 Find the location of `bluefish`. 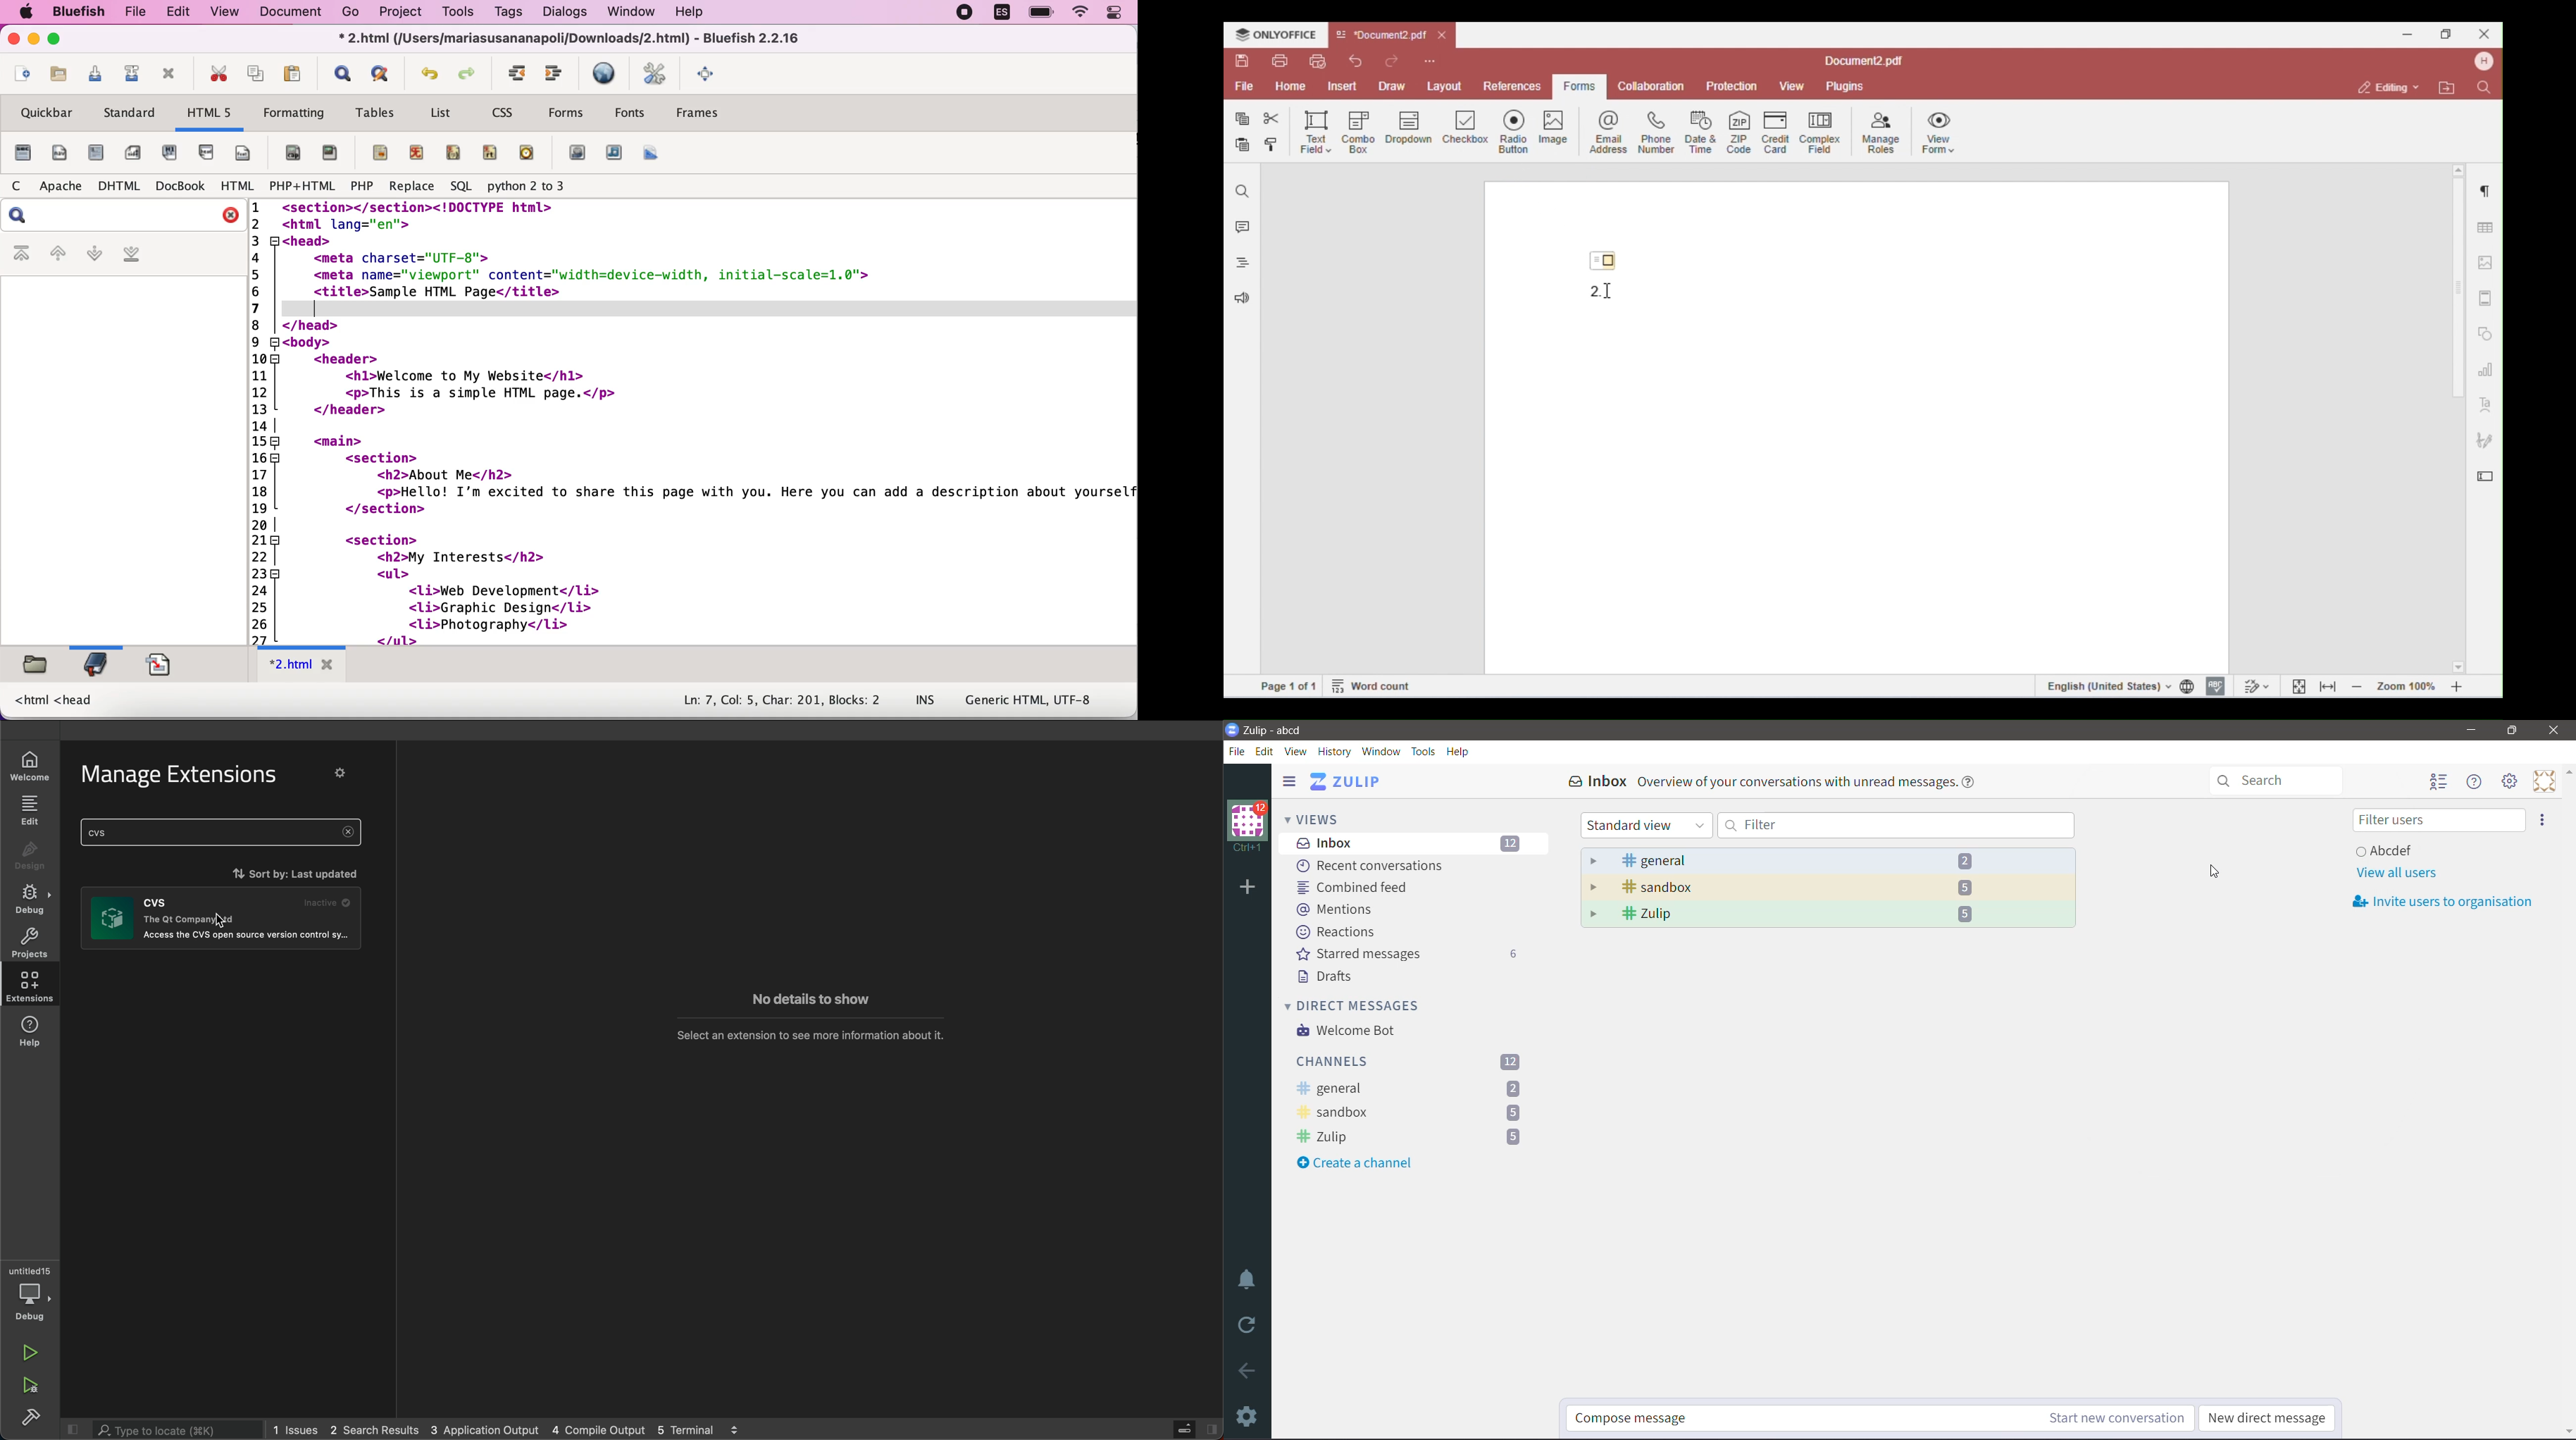

bluefish is located at coordinates (80, 12).